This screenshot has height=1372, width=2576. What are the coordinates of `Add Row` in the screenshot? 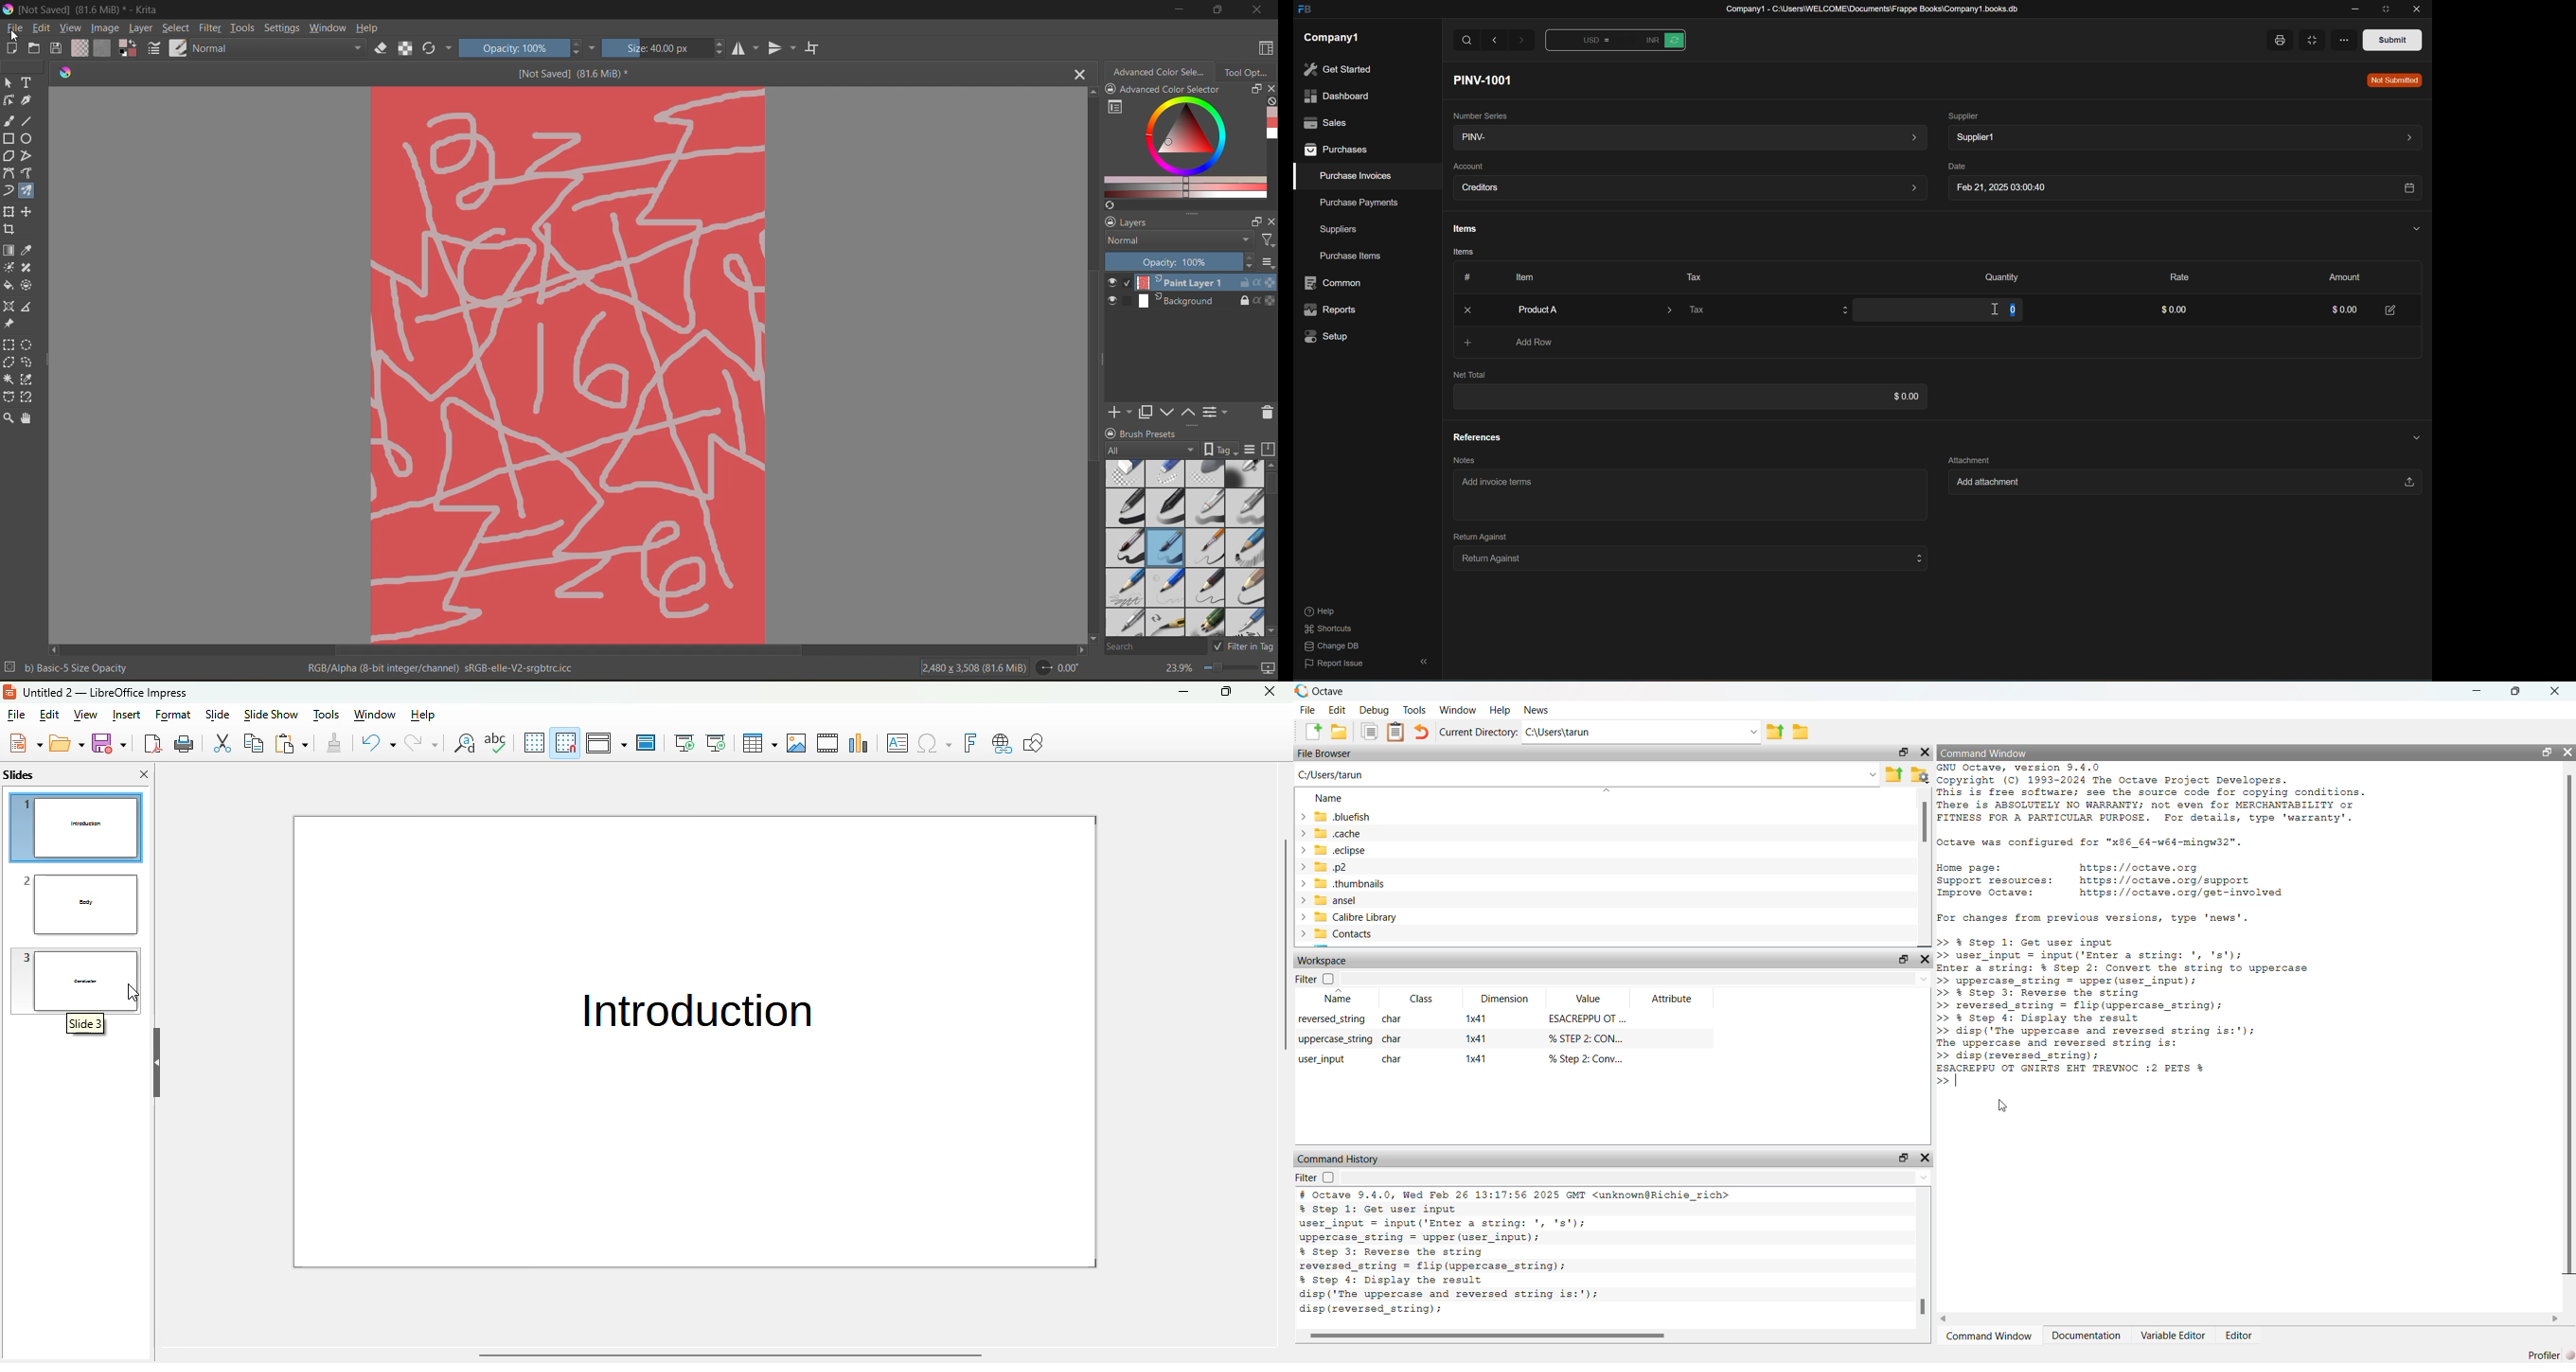 It's located at (1536, 343).